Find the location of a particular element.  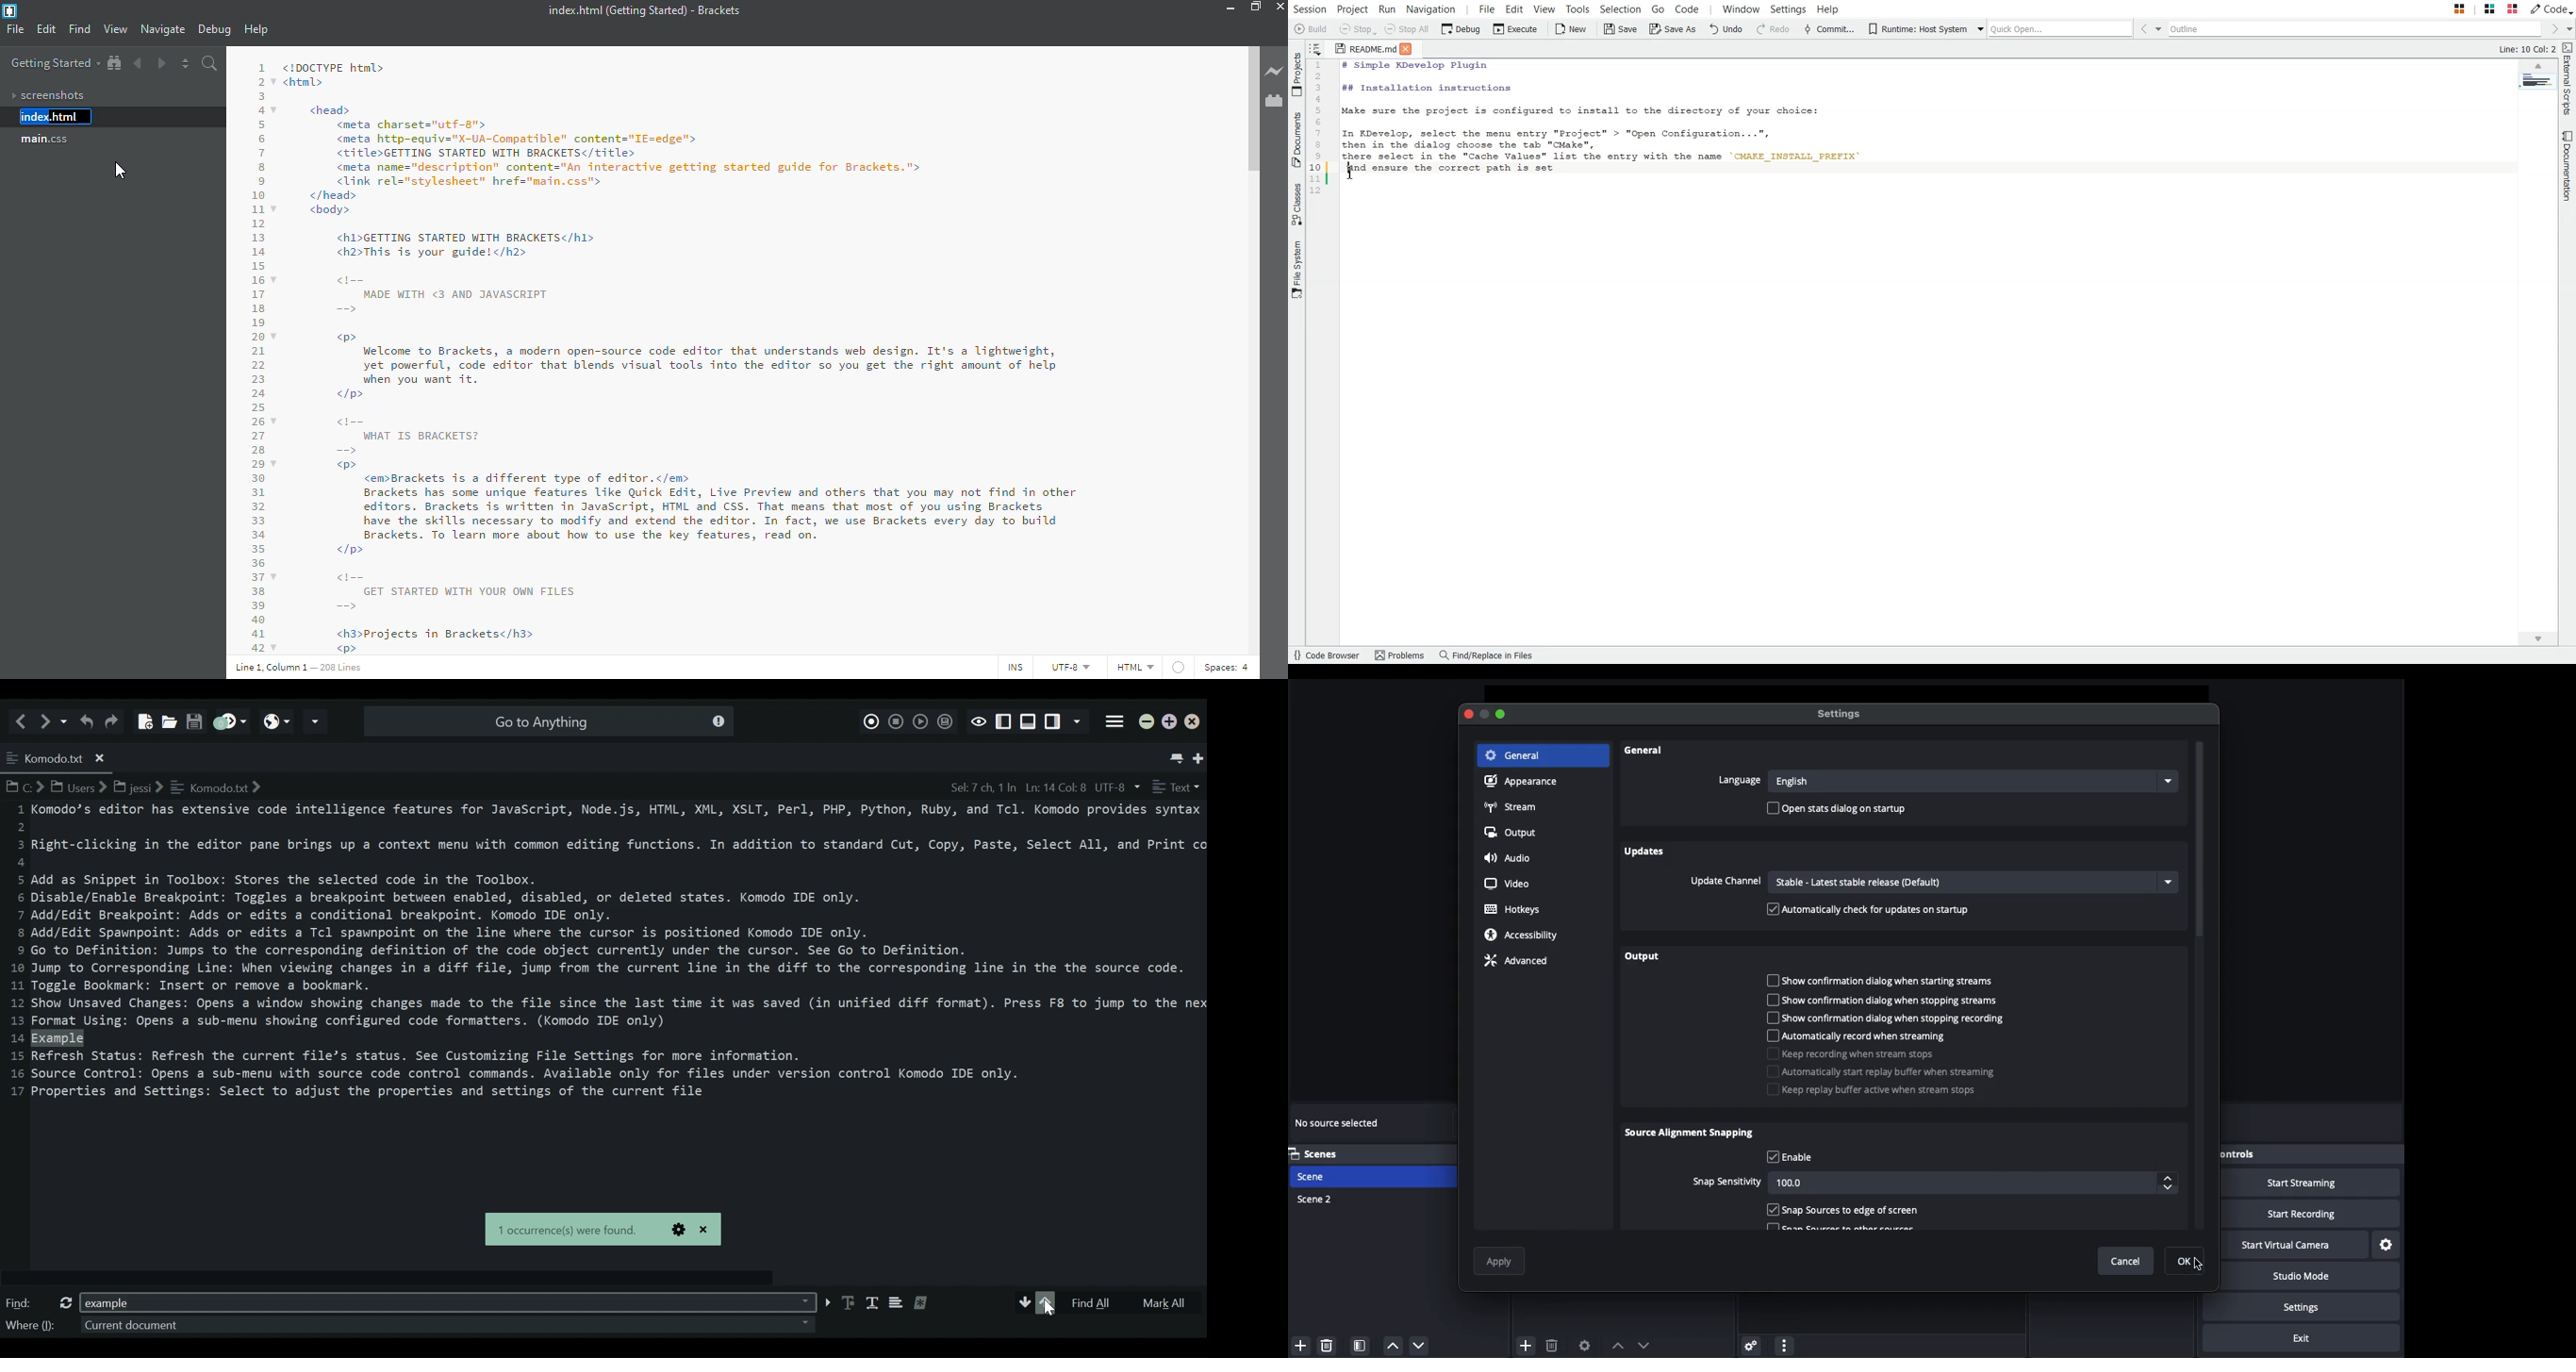

Redo is located at coordinates (1774, 30).